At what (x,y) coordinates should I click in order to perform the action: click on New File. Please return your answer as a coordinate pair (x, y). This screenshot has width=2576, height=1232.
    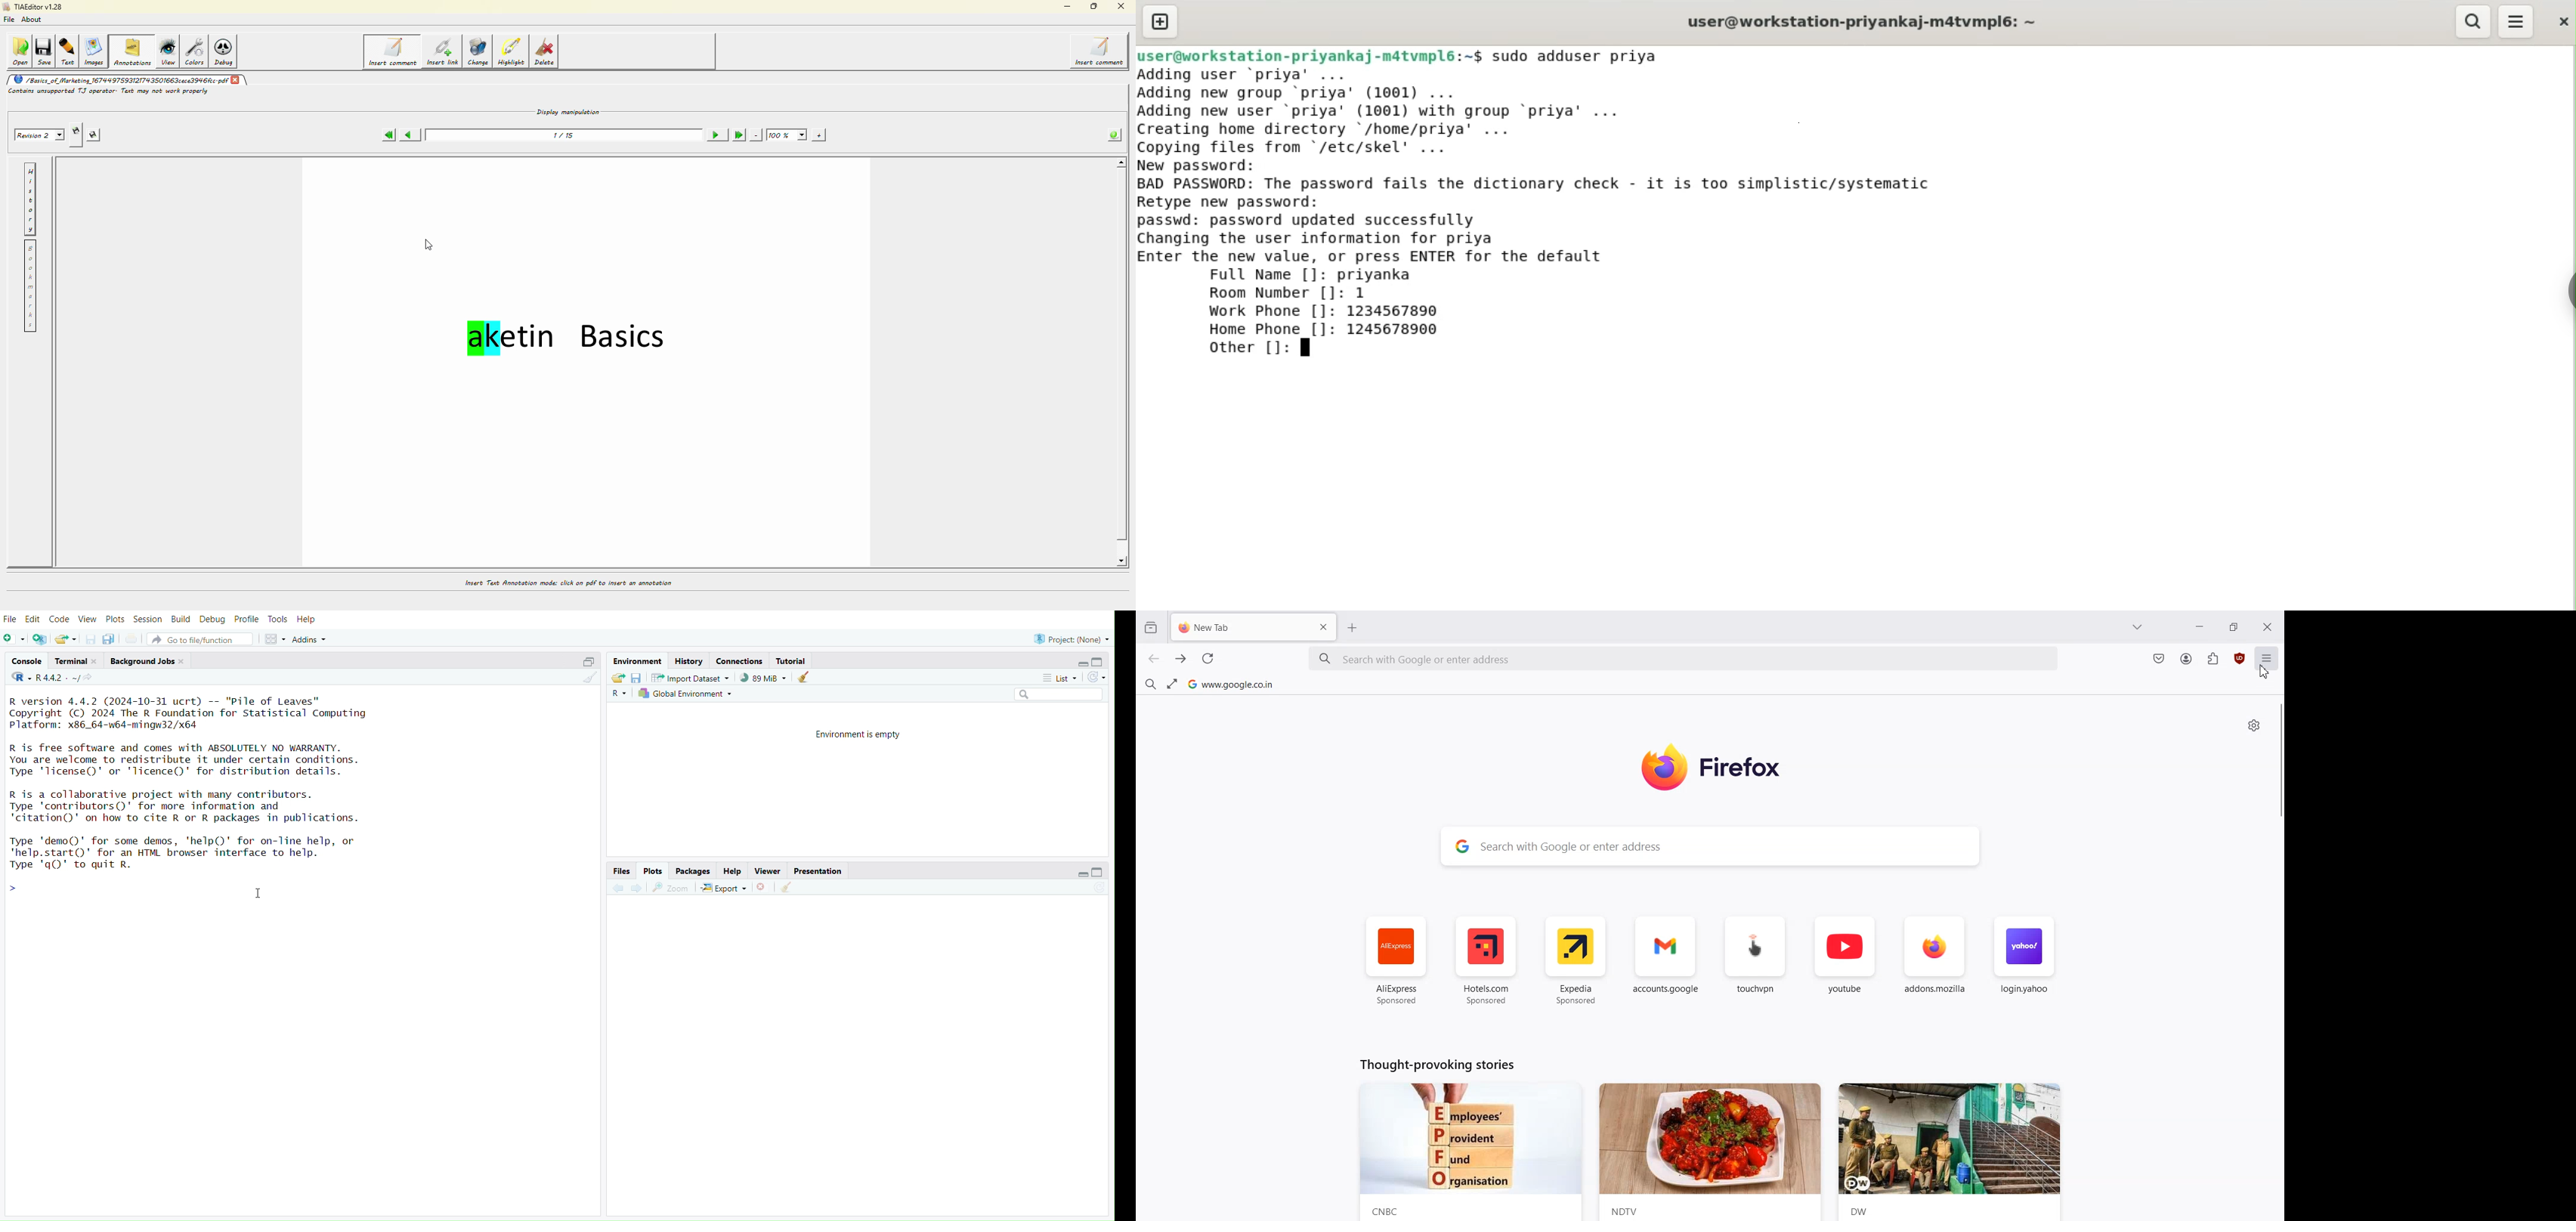
    Looking at the image, I should click on (15, 638).